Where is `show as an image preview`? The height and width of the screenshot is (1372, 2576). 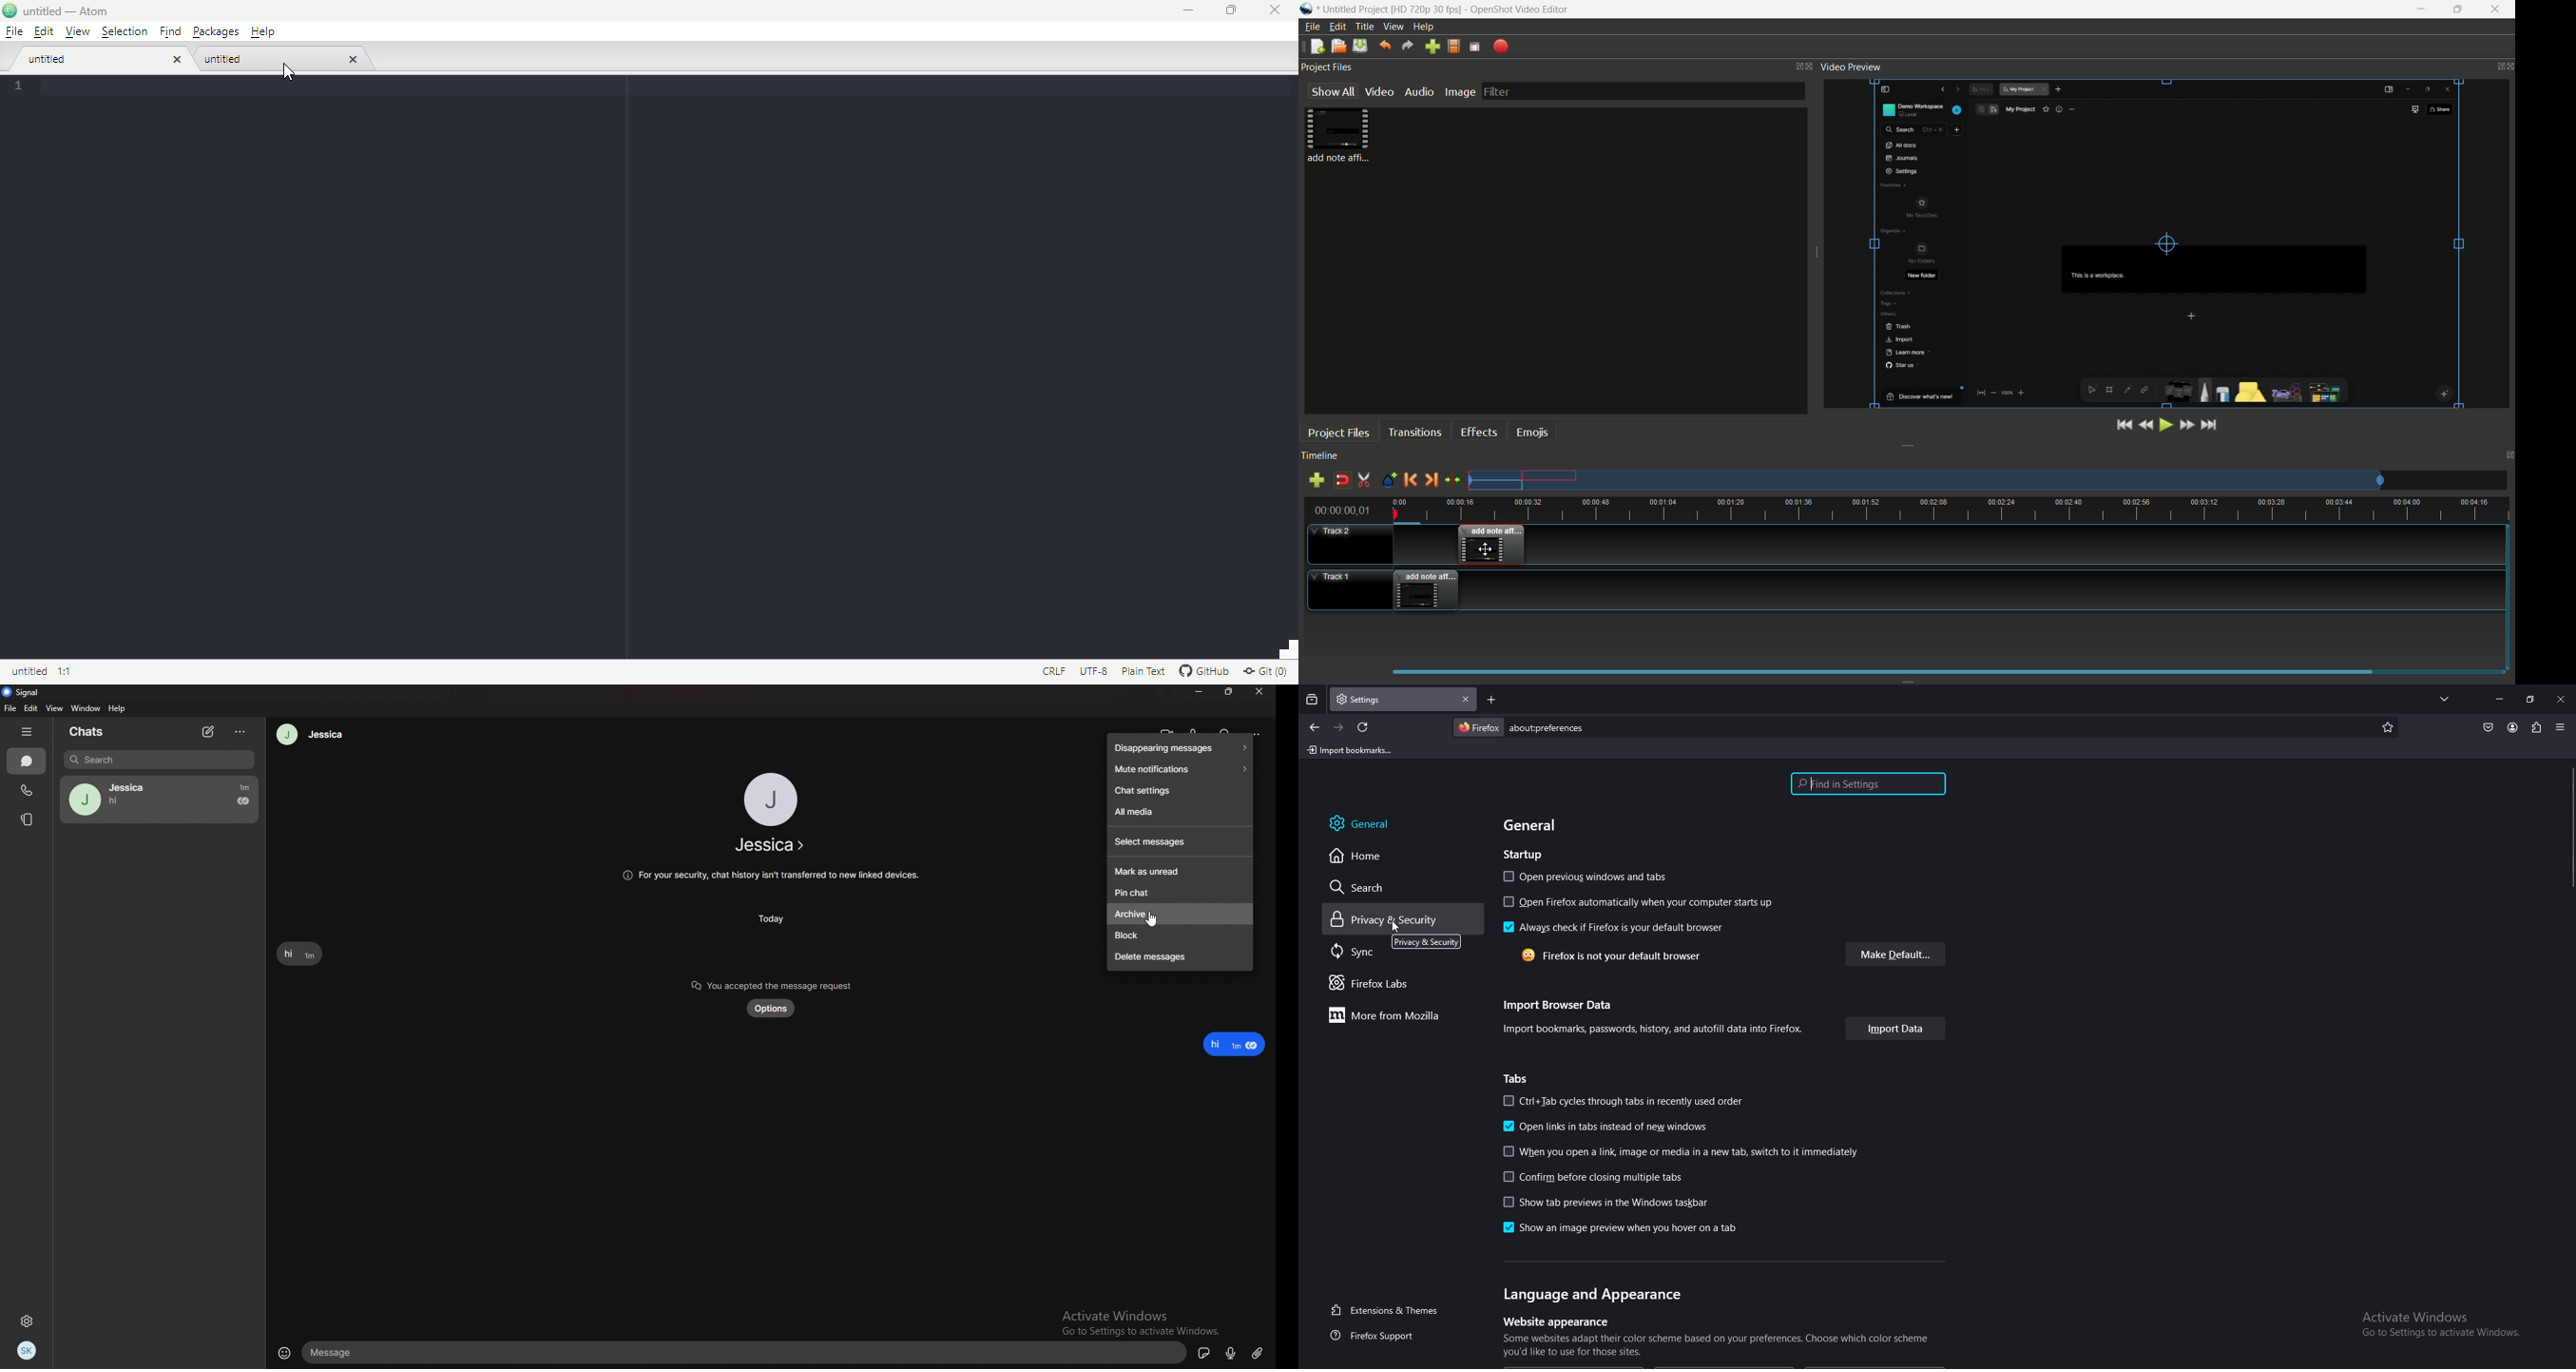 show as an image preview is located at coordinates (1623, 1228).